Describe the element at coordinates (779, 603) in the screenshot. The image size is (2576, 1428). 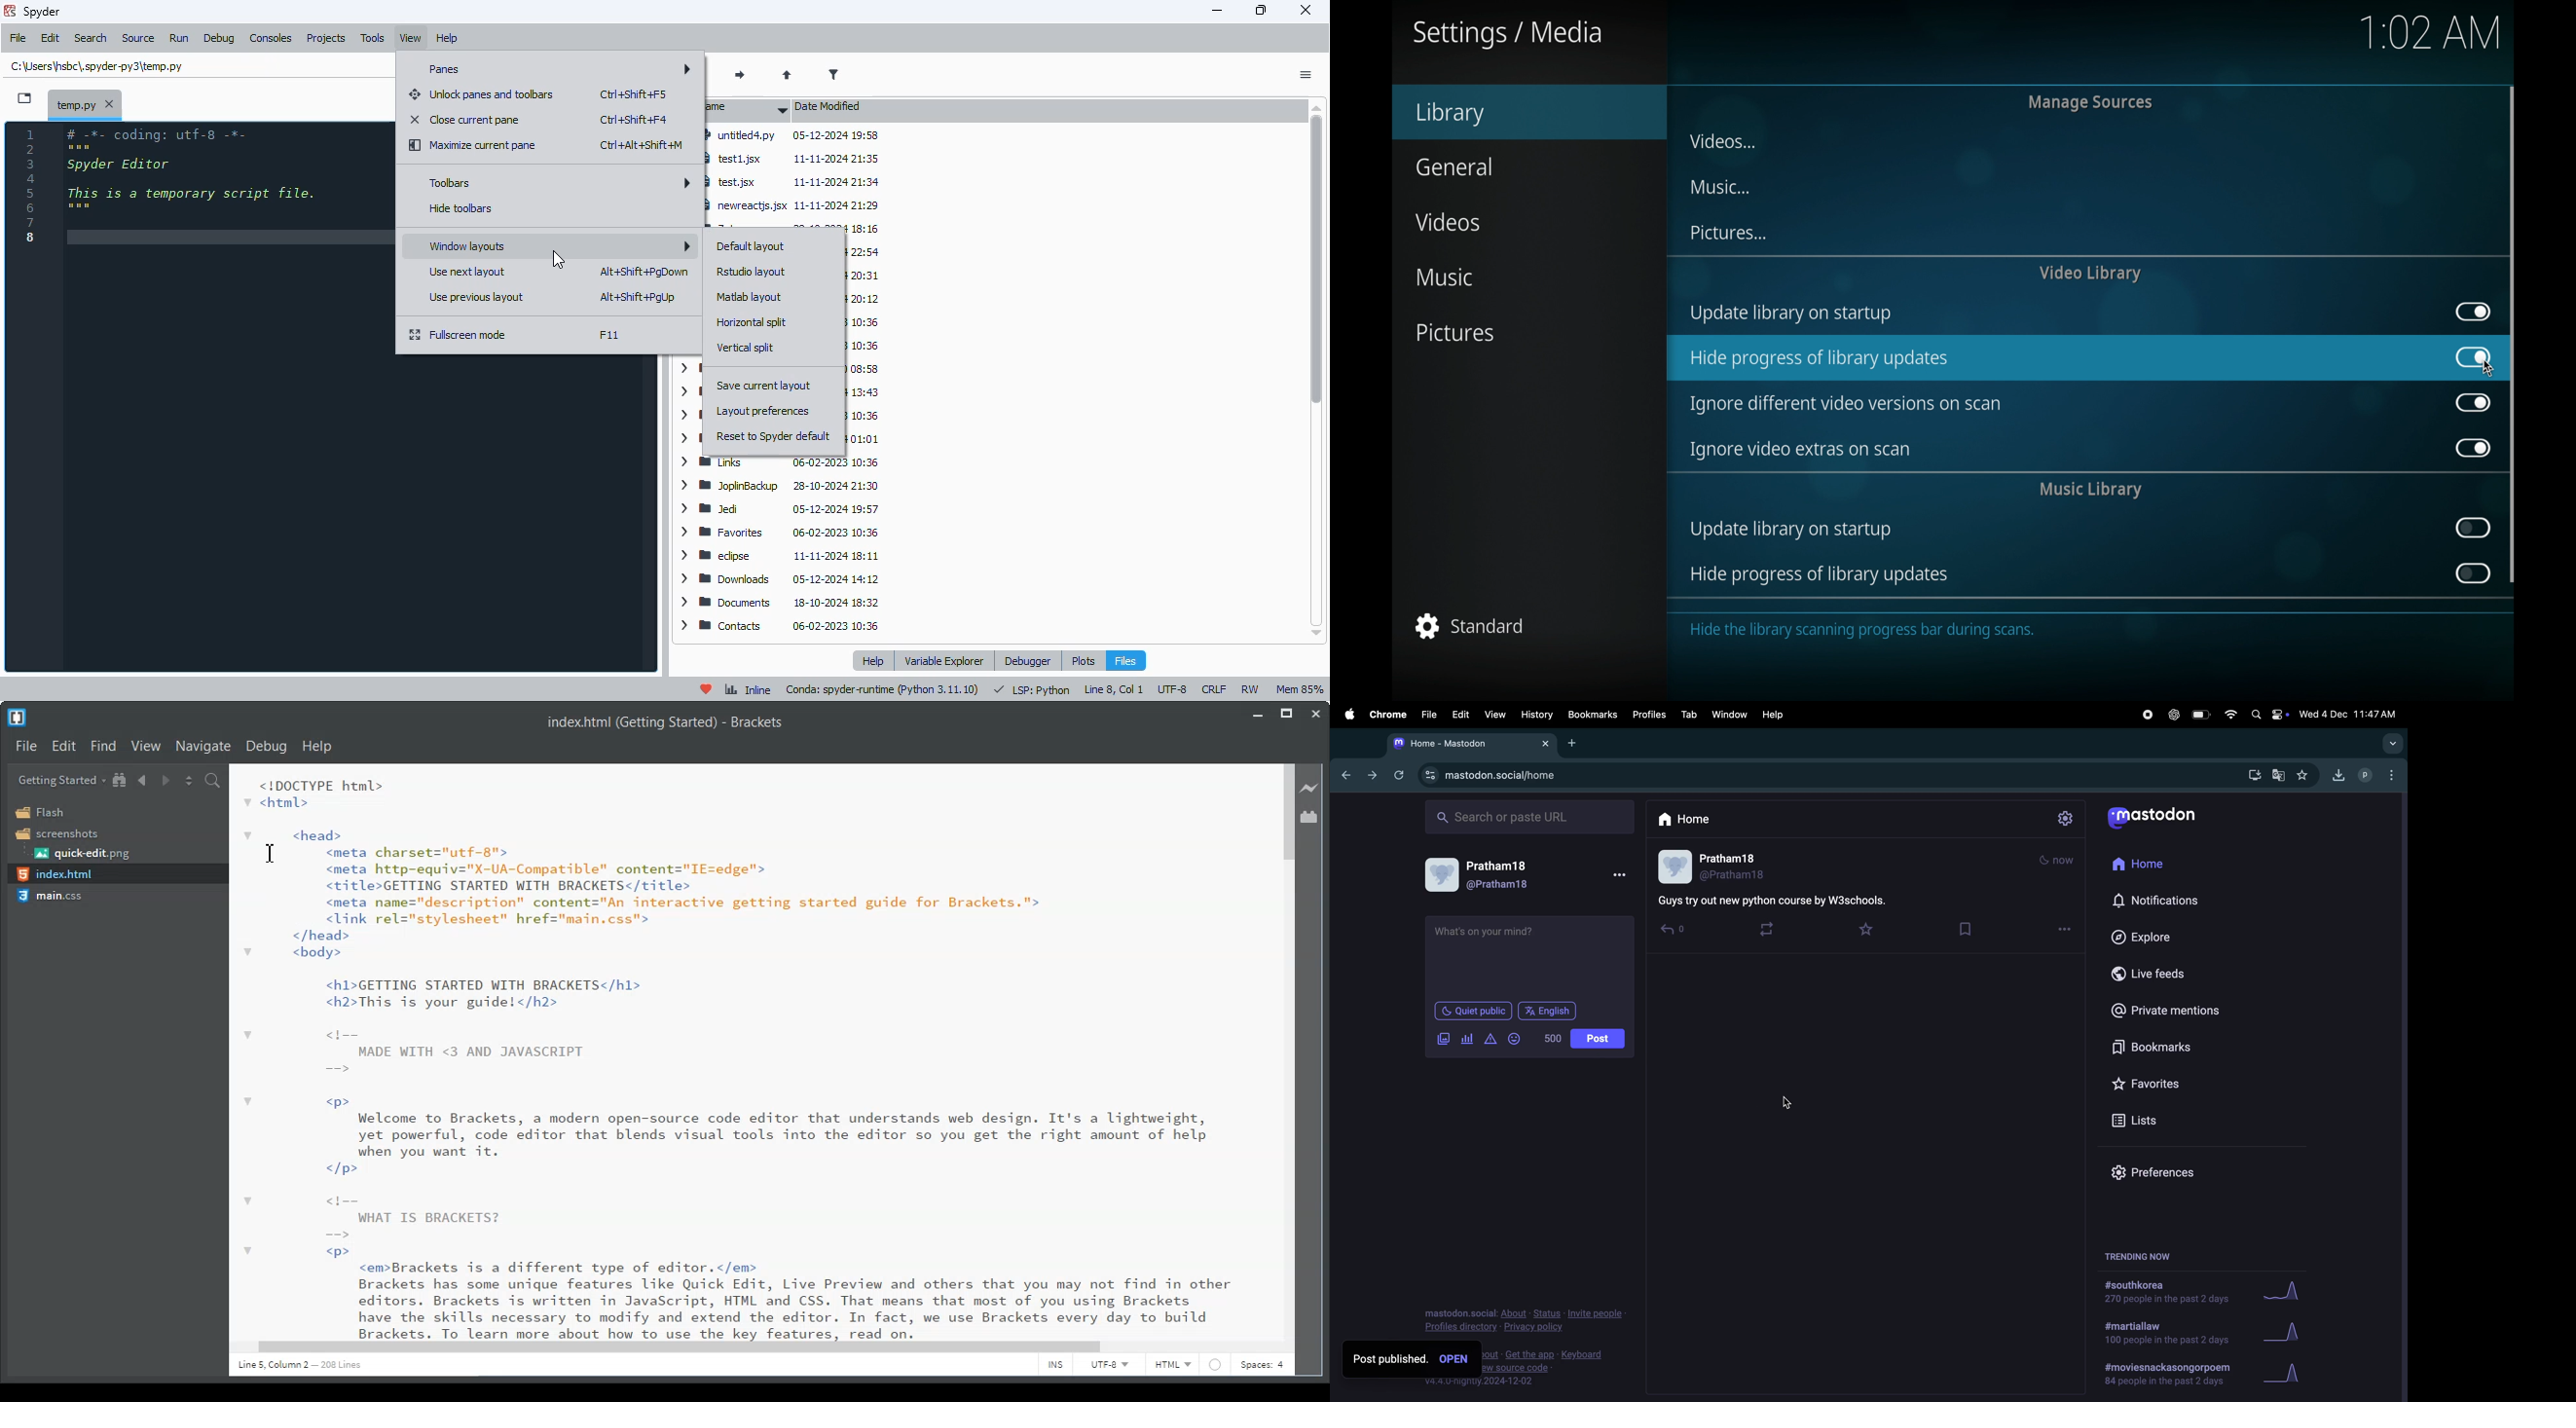
I see `documents` at that location.